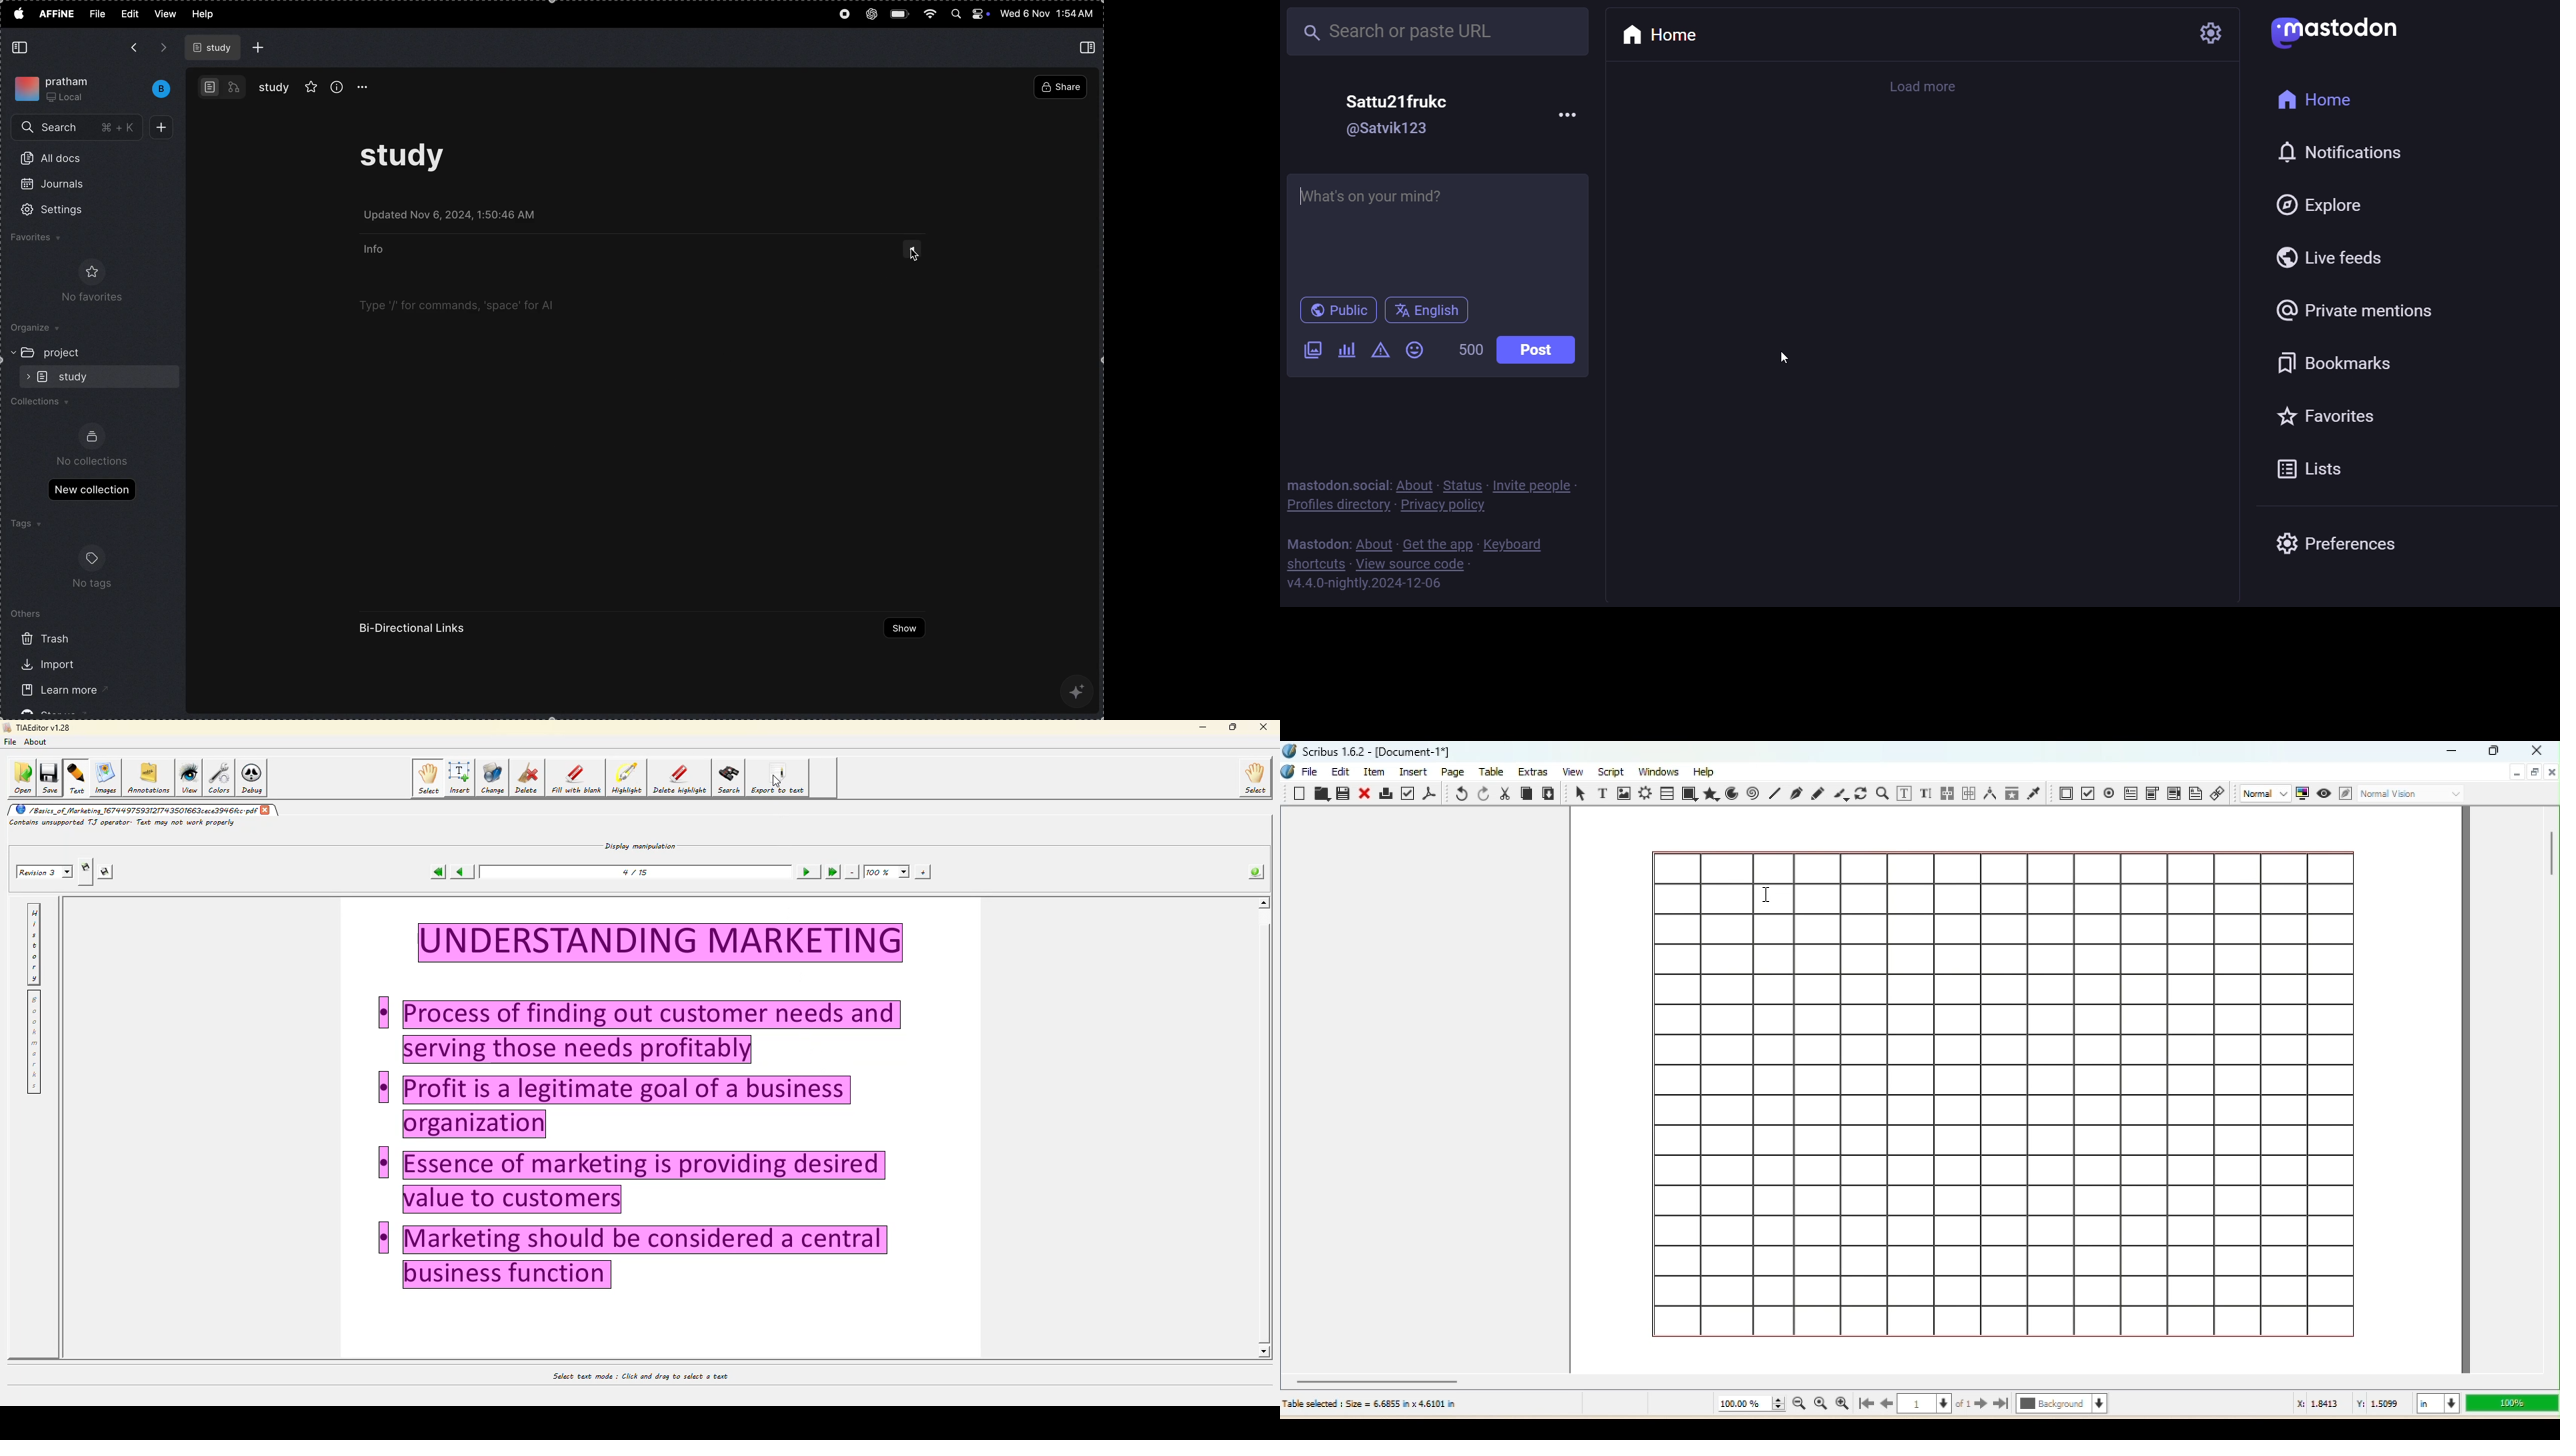  Describe the element at coordinates (1750, 1404) in the screenshot. I see `Current zoom level` at that location.